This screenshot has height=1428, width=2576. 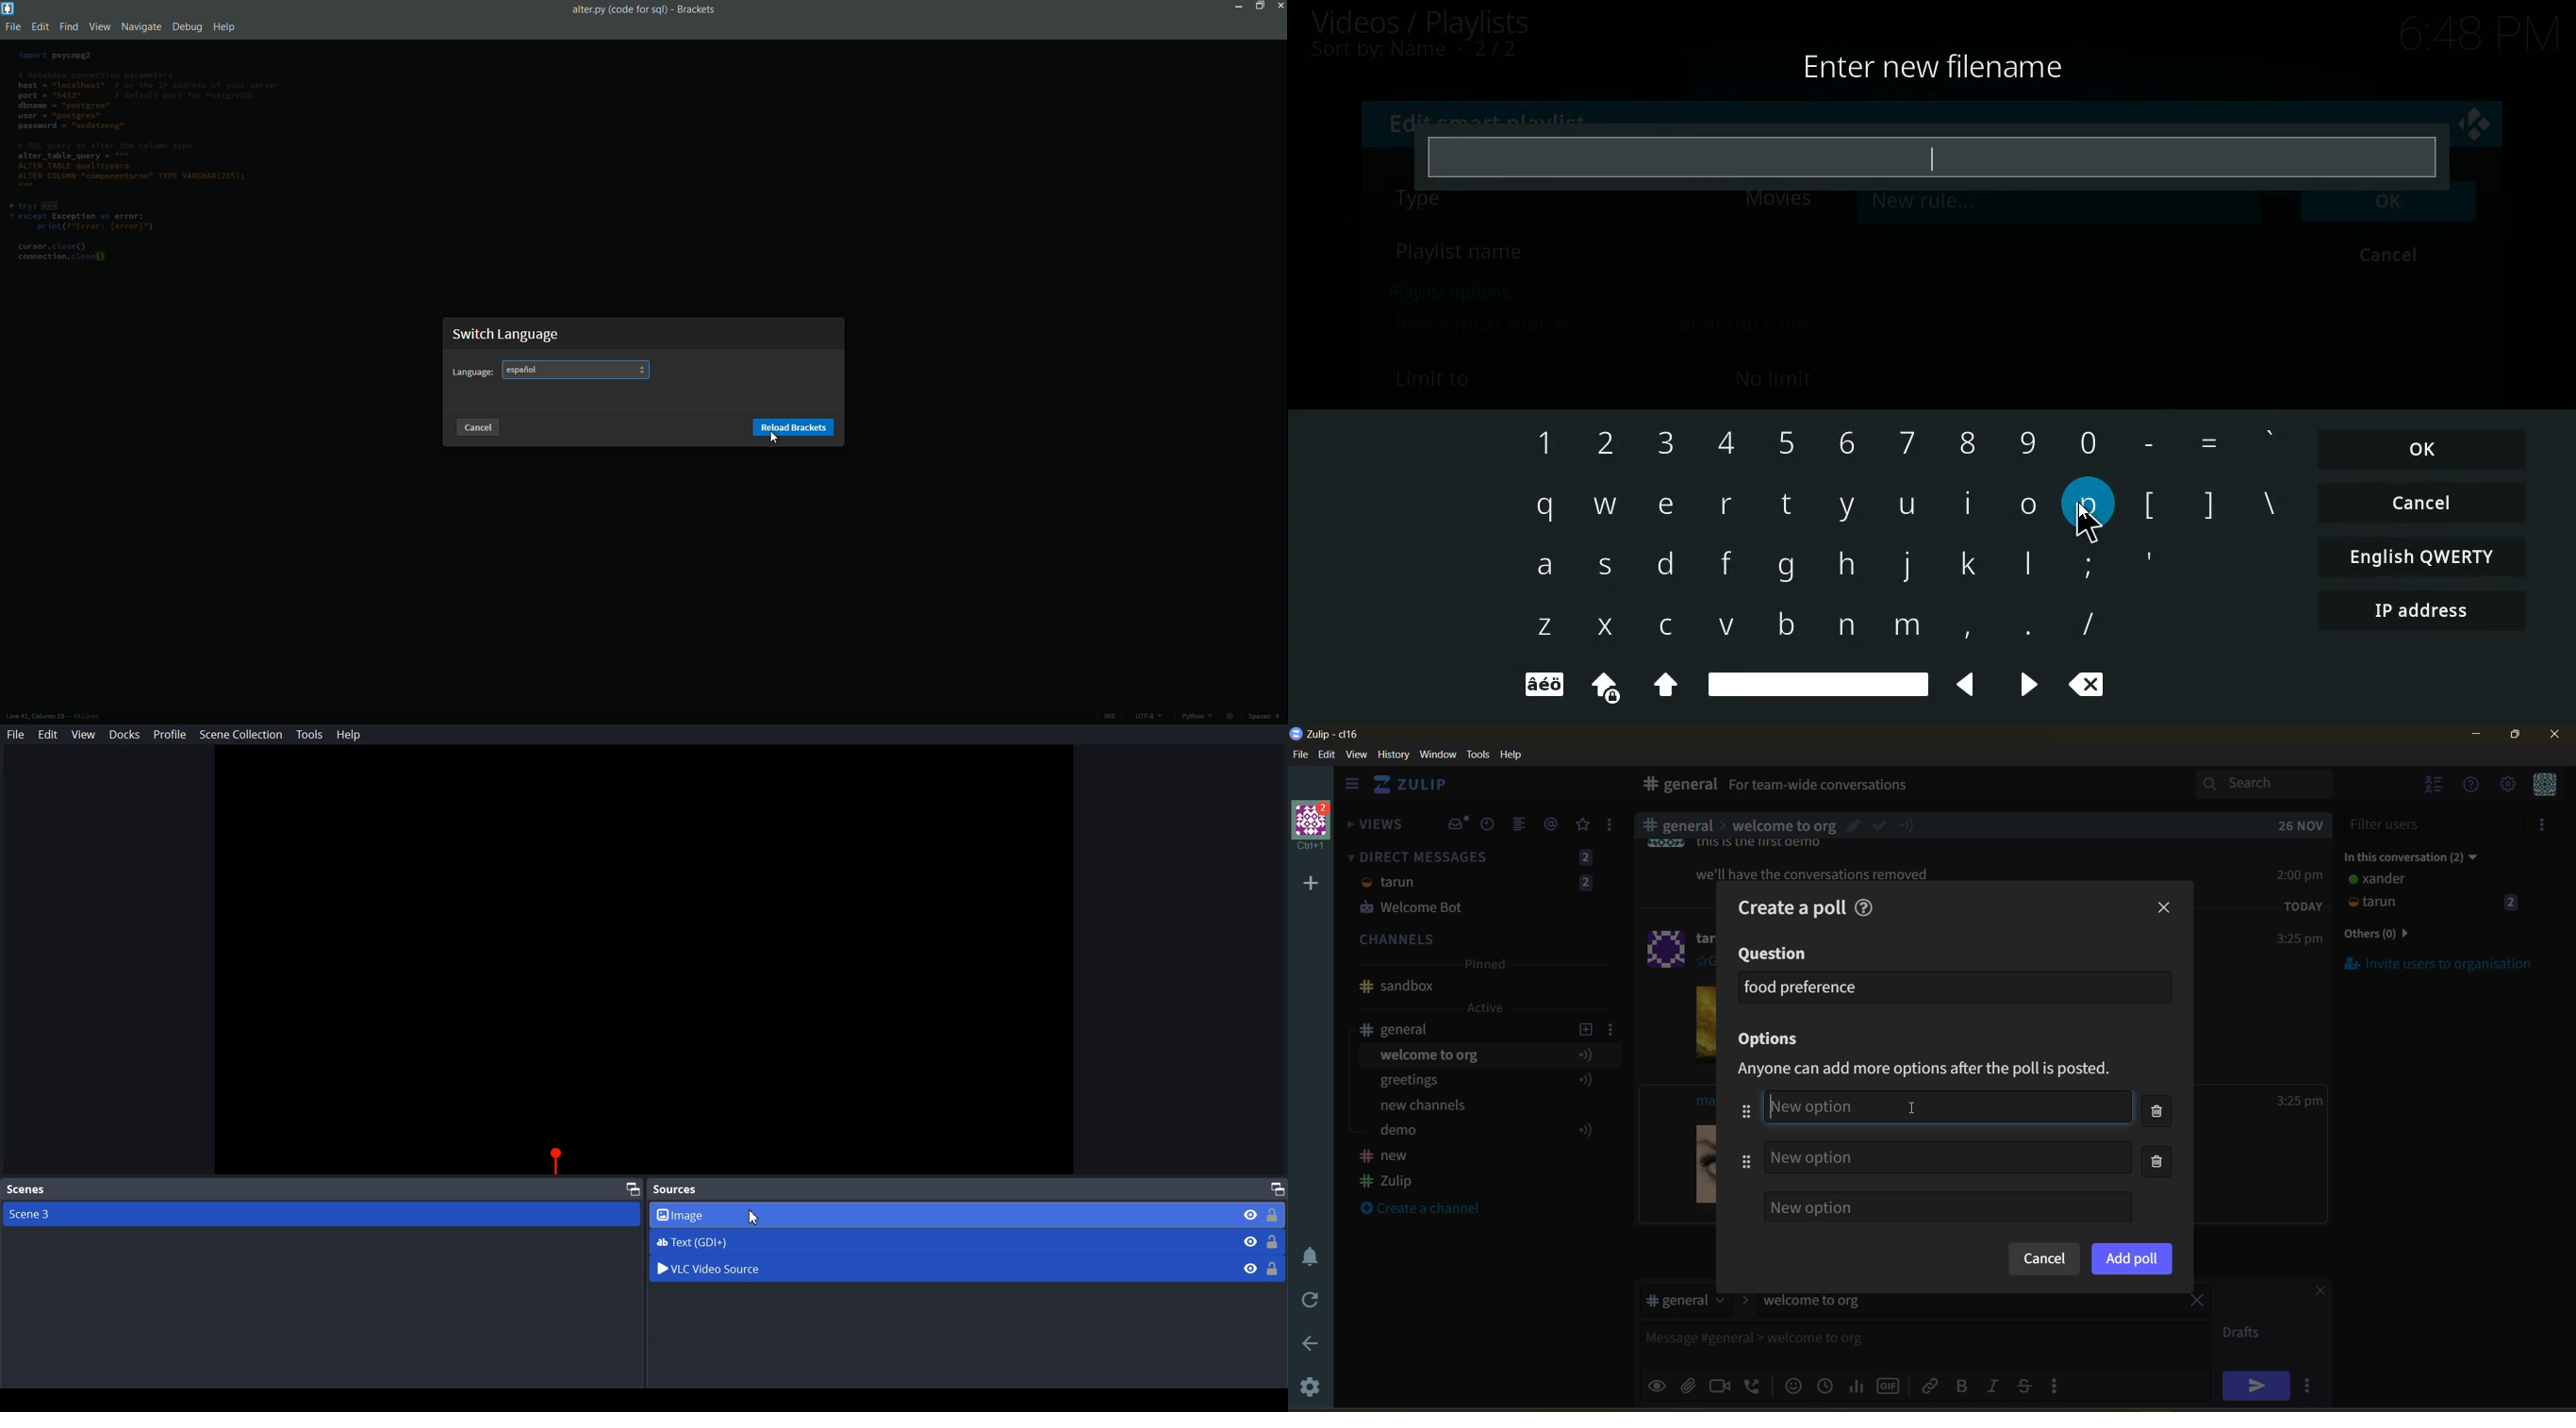 I want to click on poll, so click(x=1858, y=1386).